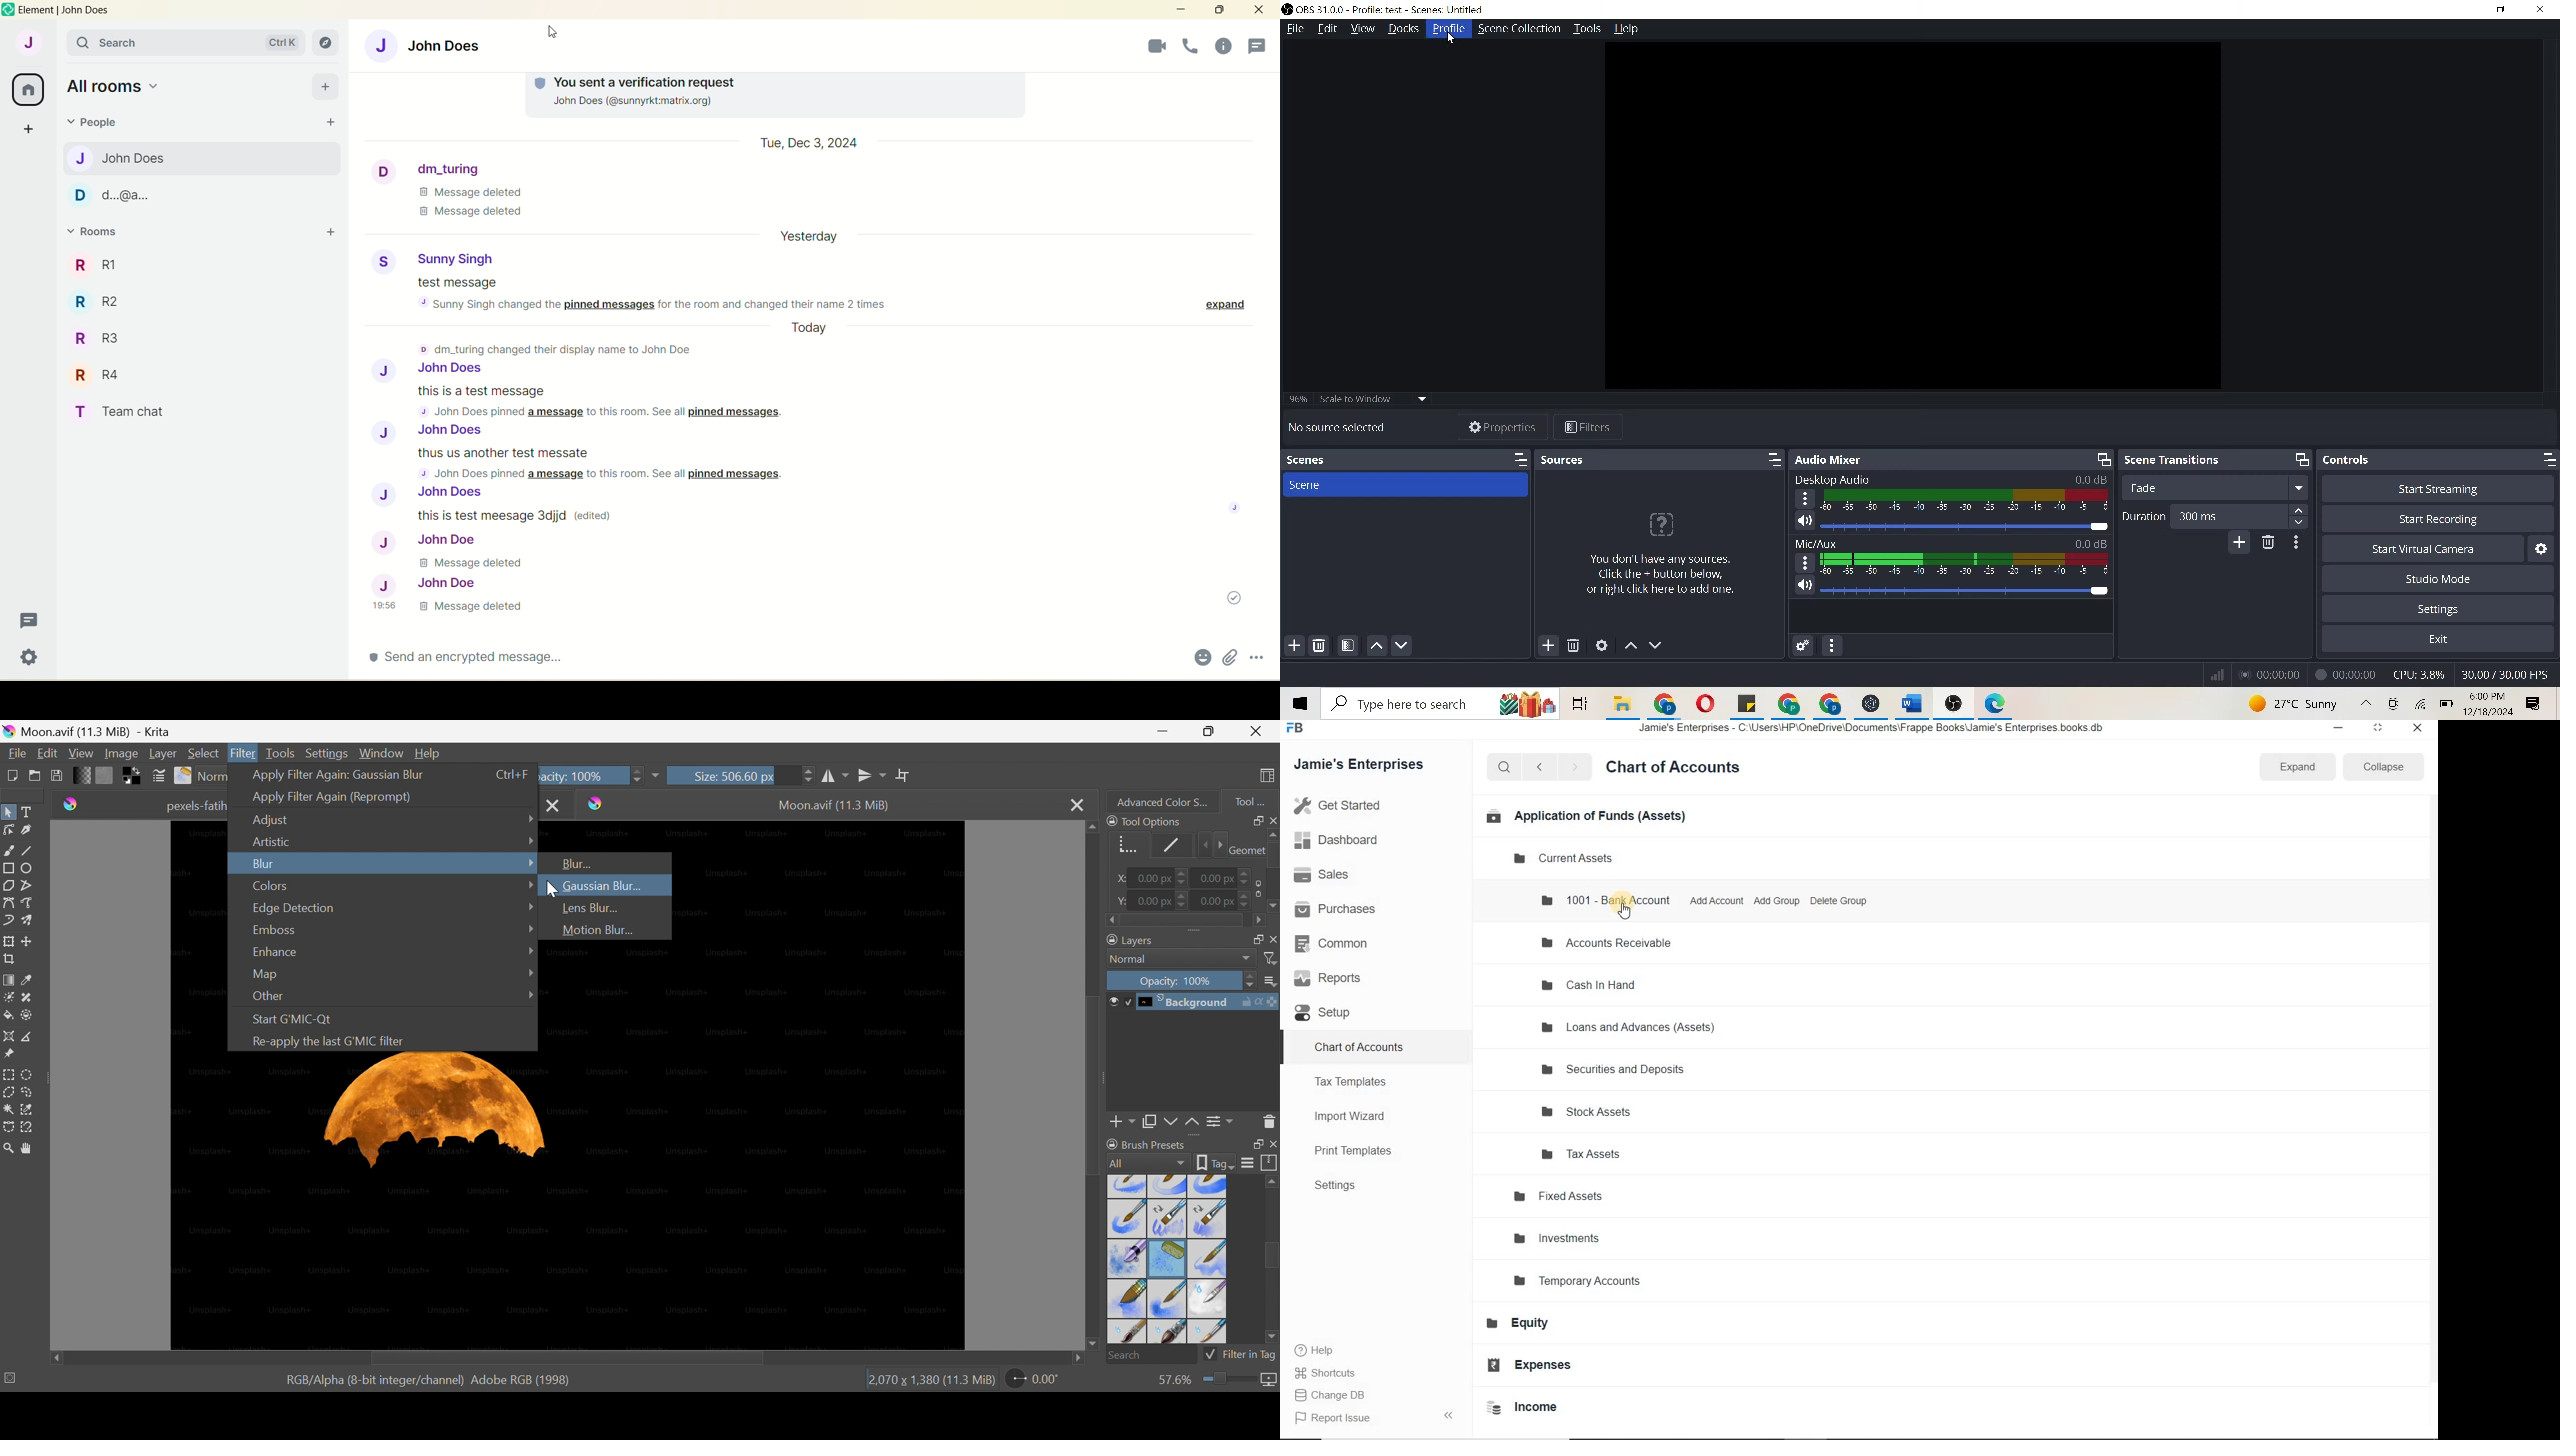 Image resolution: width=2576 pixels, height=1456 pixels. Describe the element at coordinates (1327, 1373) in the screenshot. I see `Shortcuts` at that location.